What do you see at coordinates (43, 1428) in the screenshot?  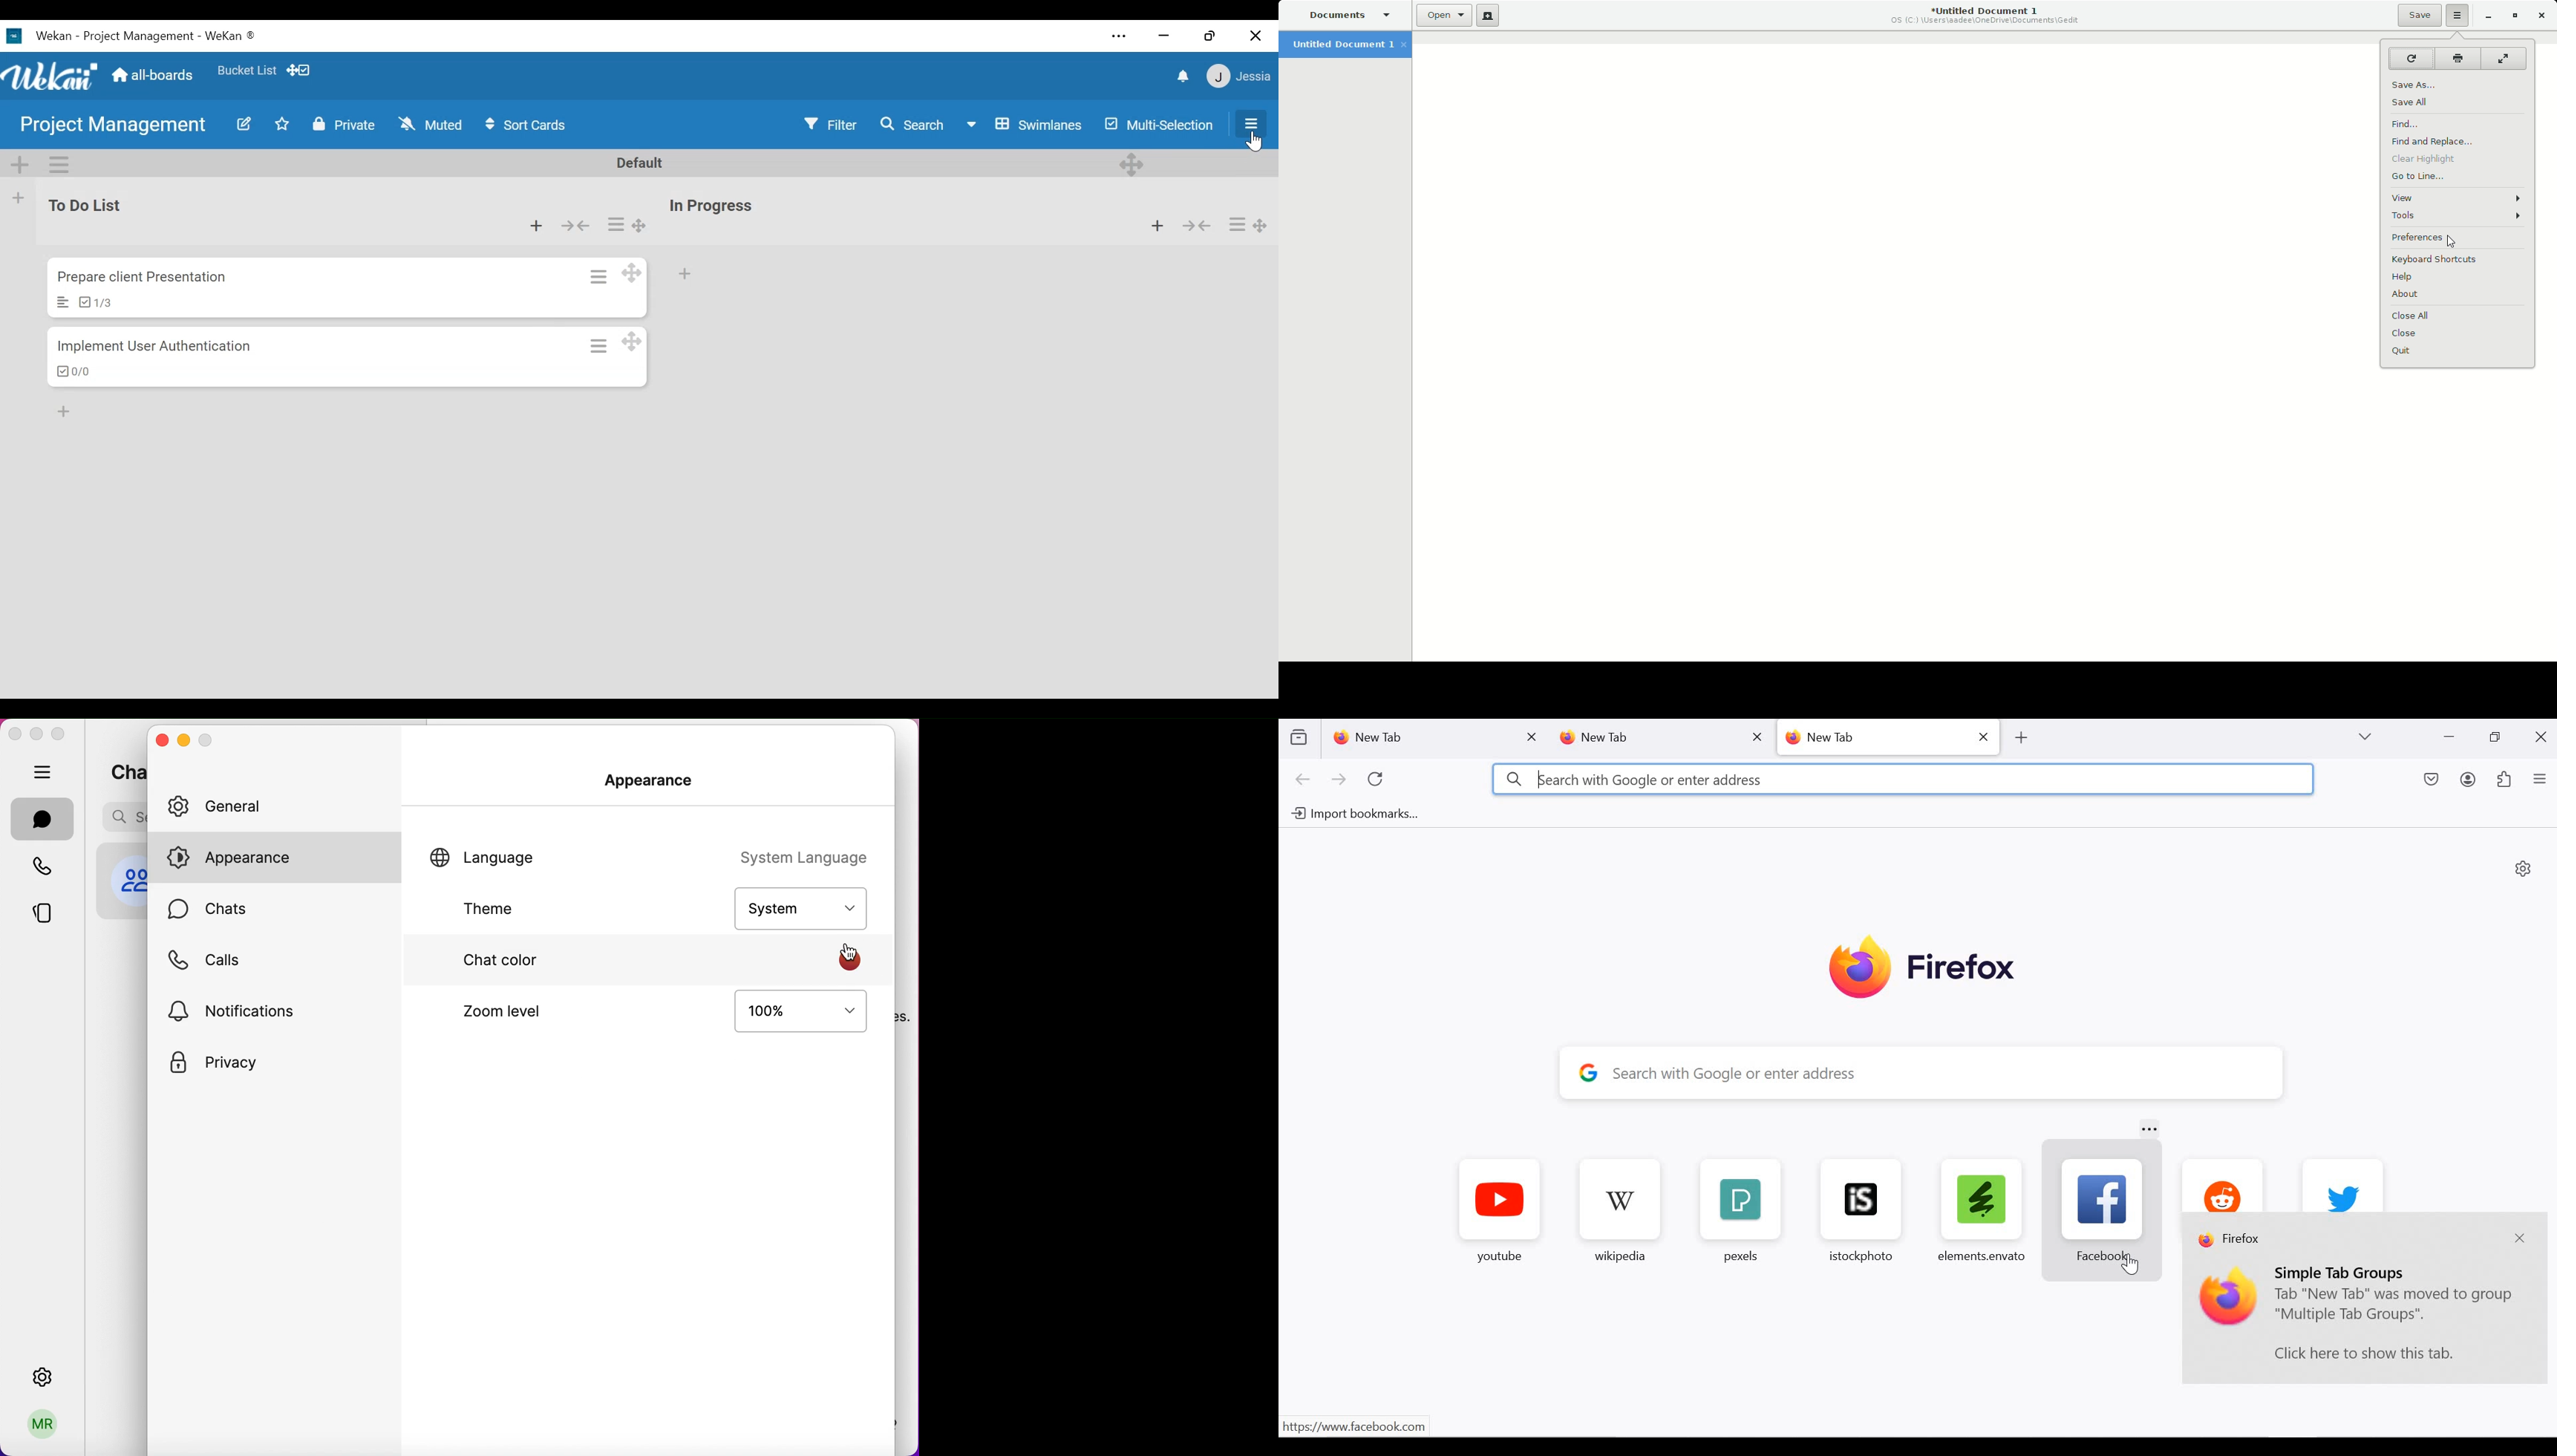 I see `user` at bounding box center [43, 1428].